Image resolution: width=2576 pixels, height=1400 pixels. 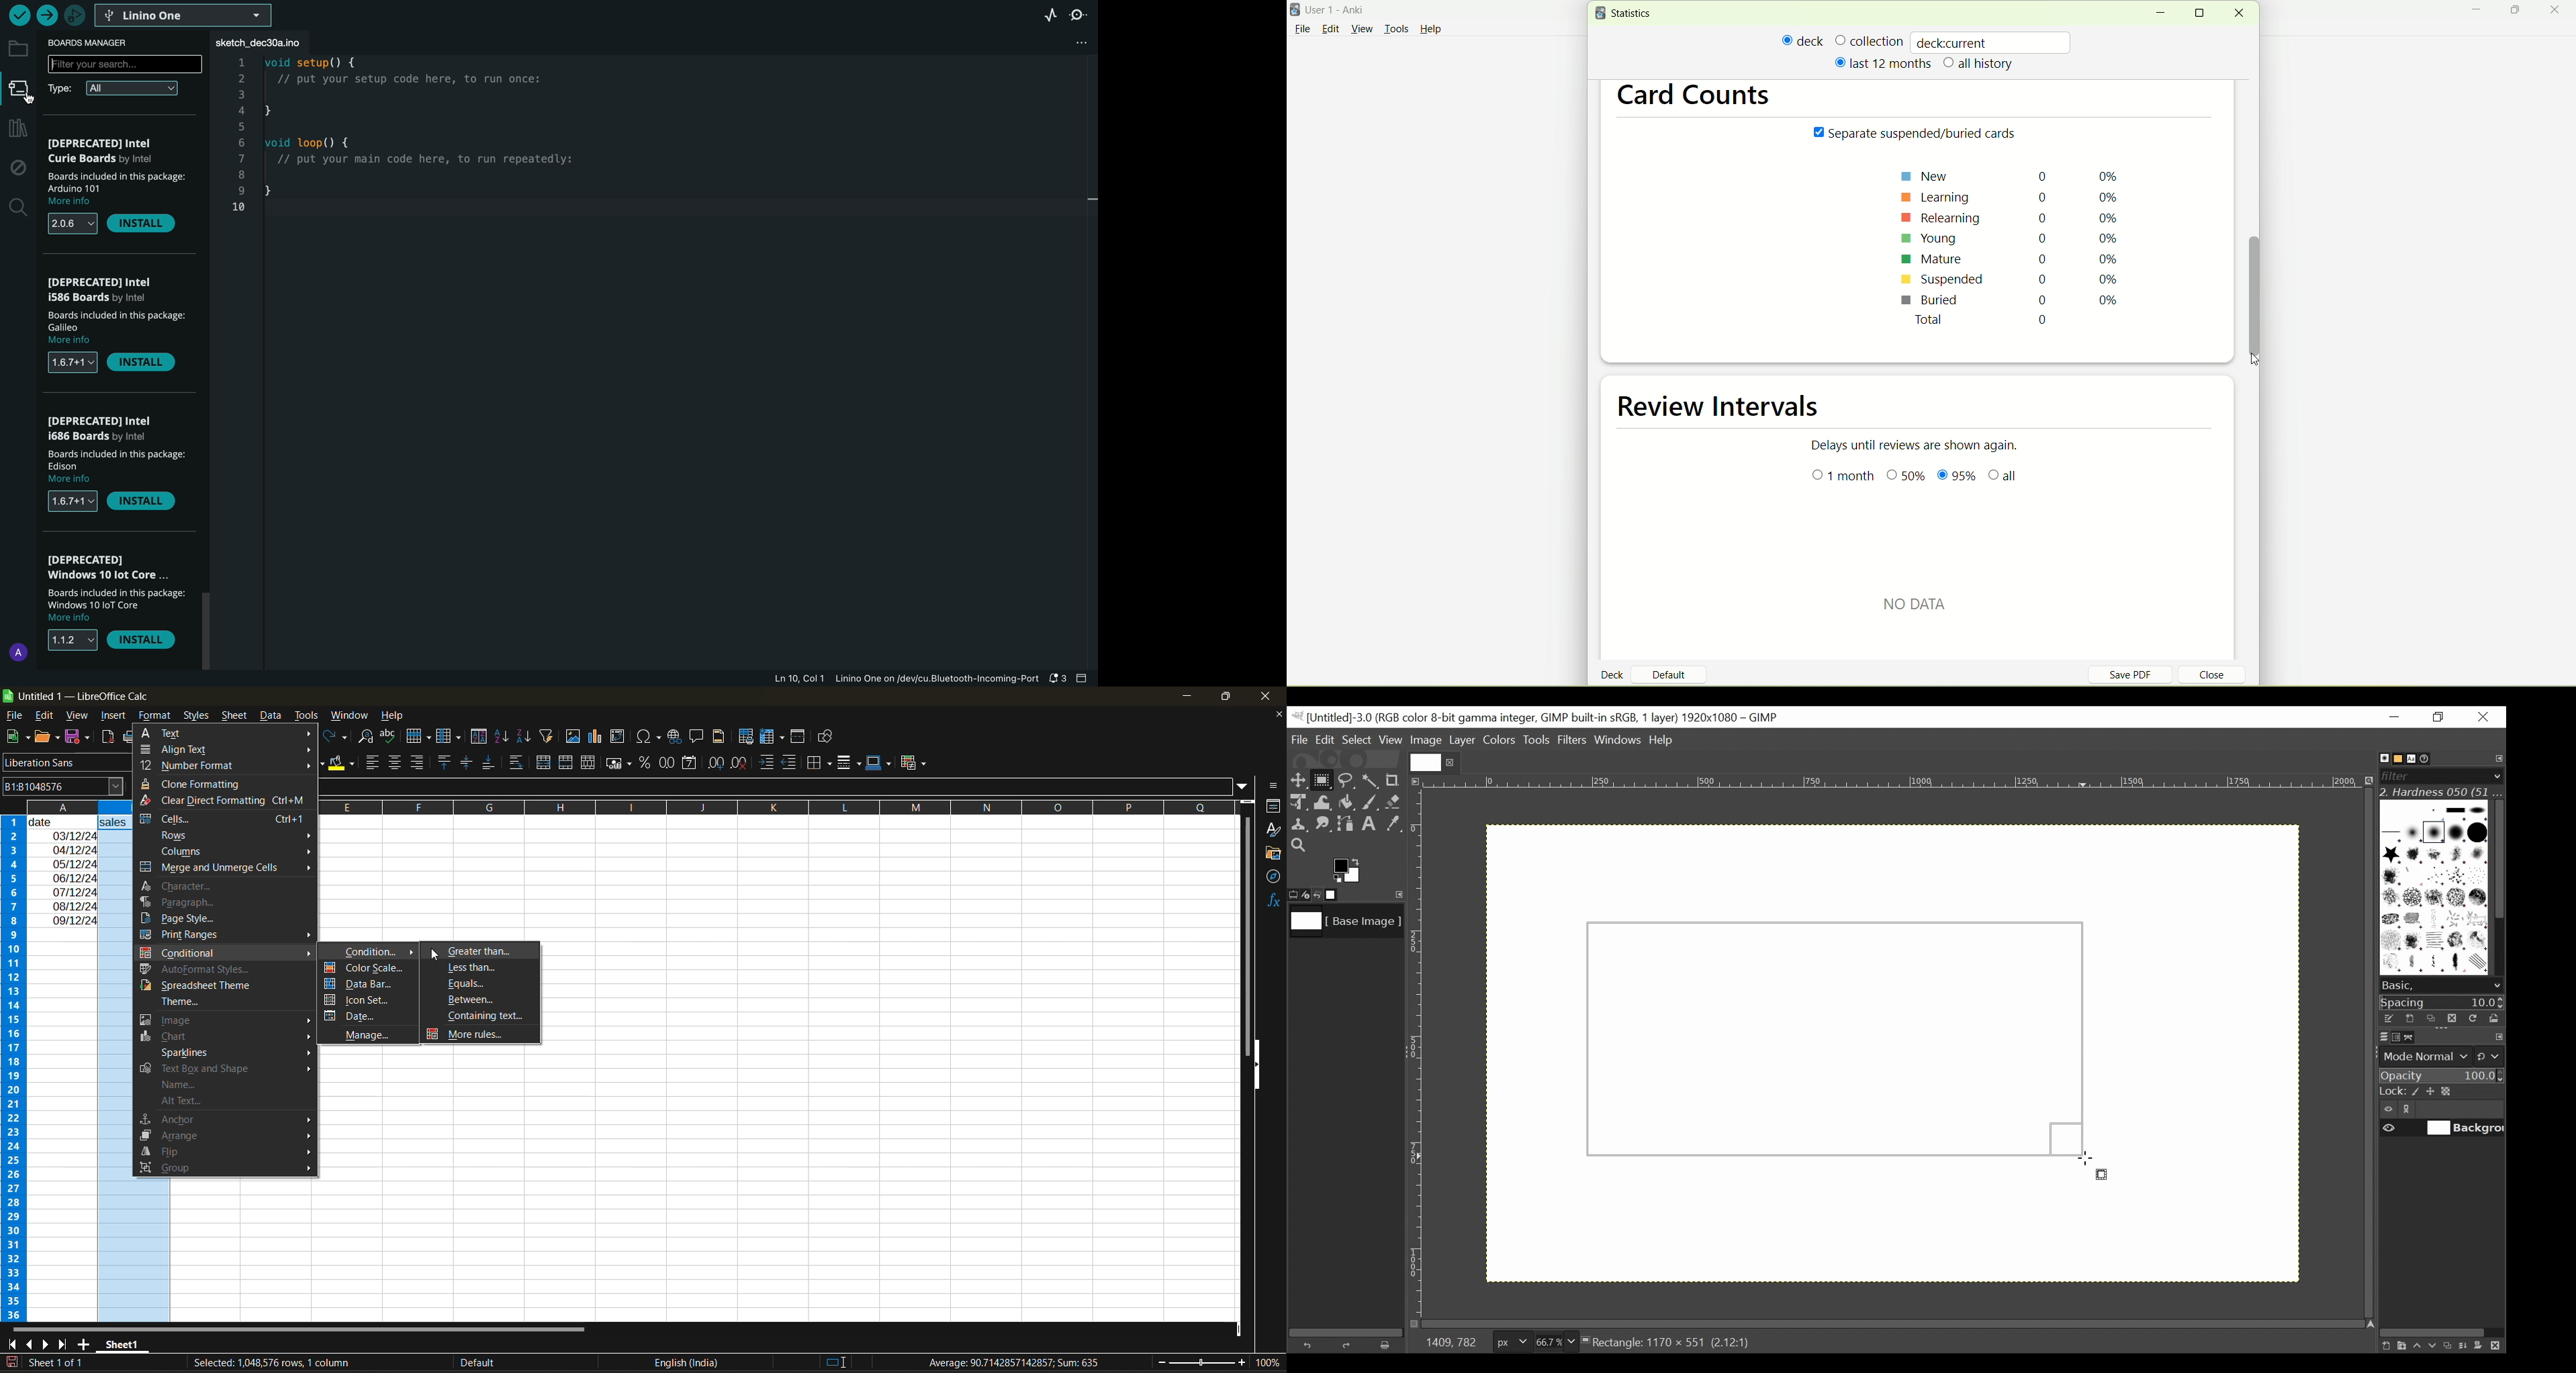 What do you see at coordinates (518, 762) in the screenshot?
I see `wrap text` at bounding box center [518, 762].